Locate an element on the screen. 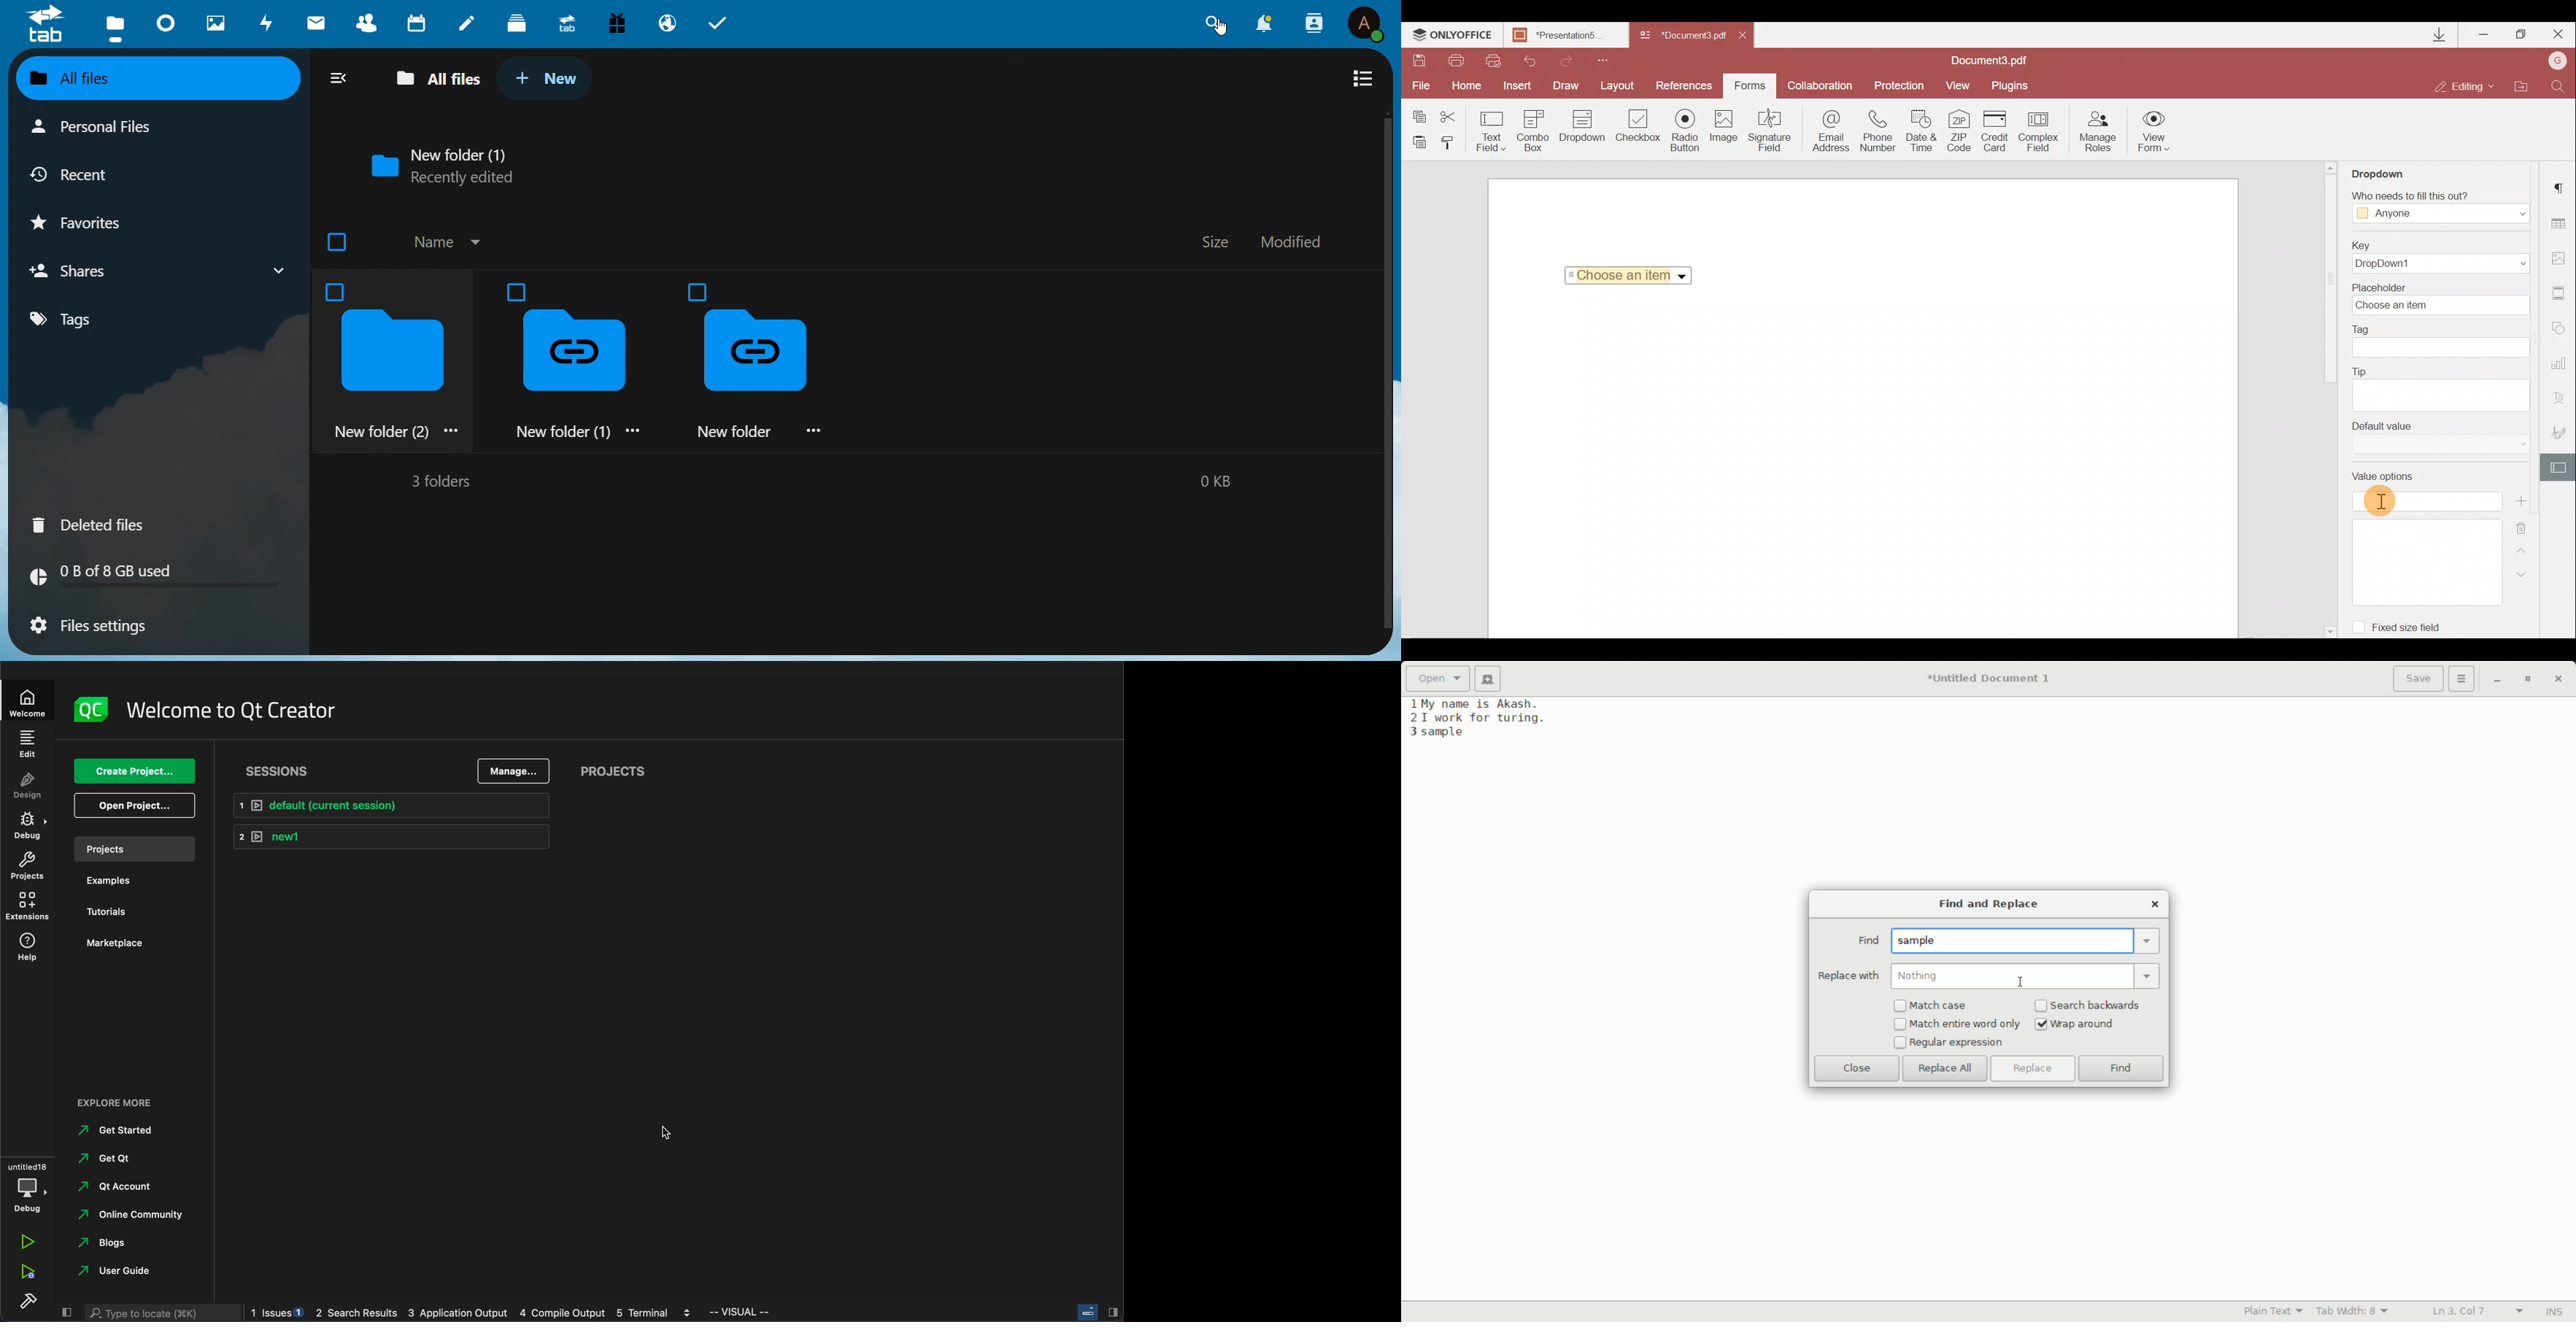  tags is located at coordinates (73, 319).